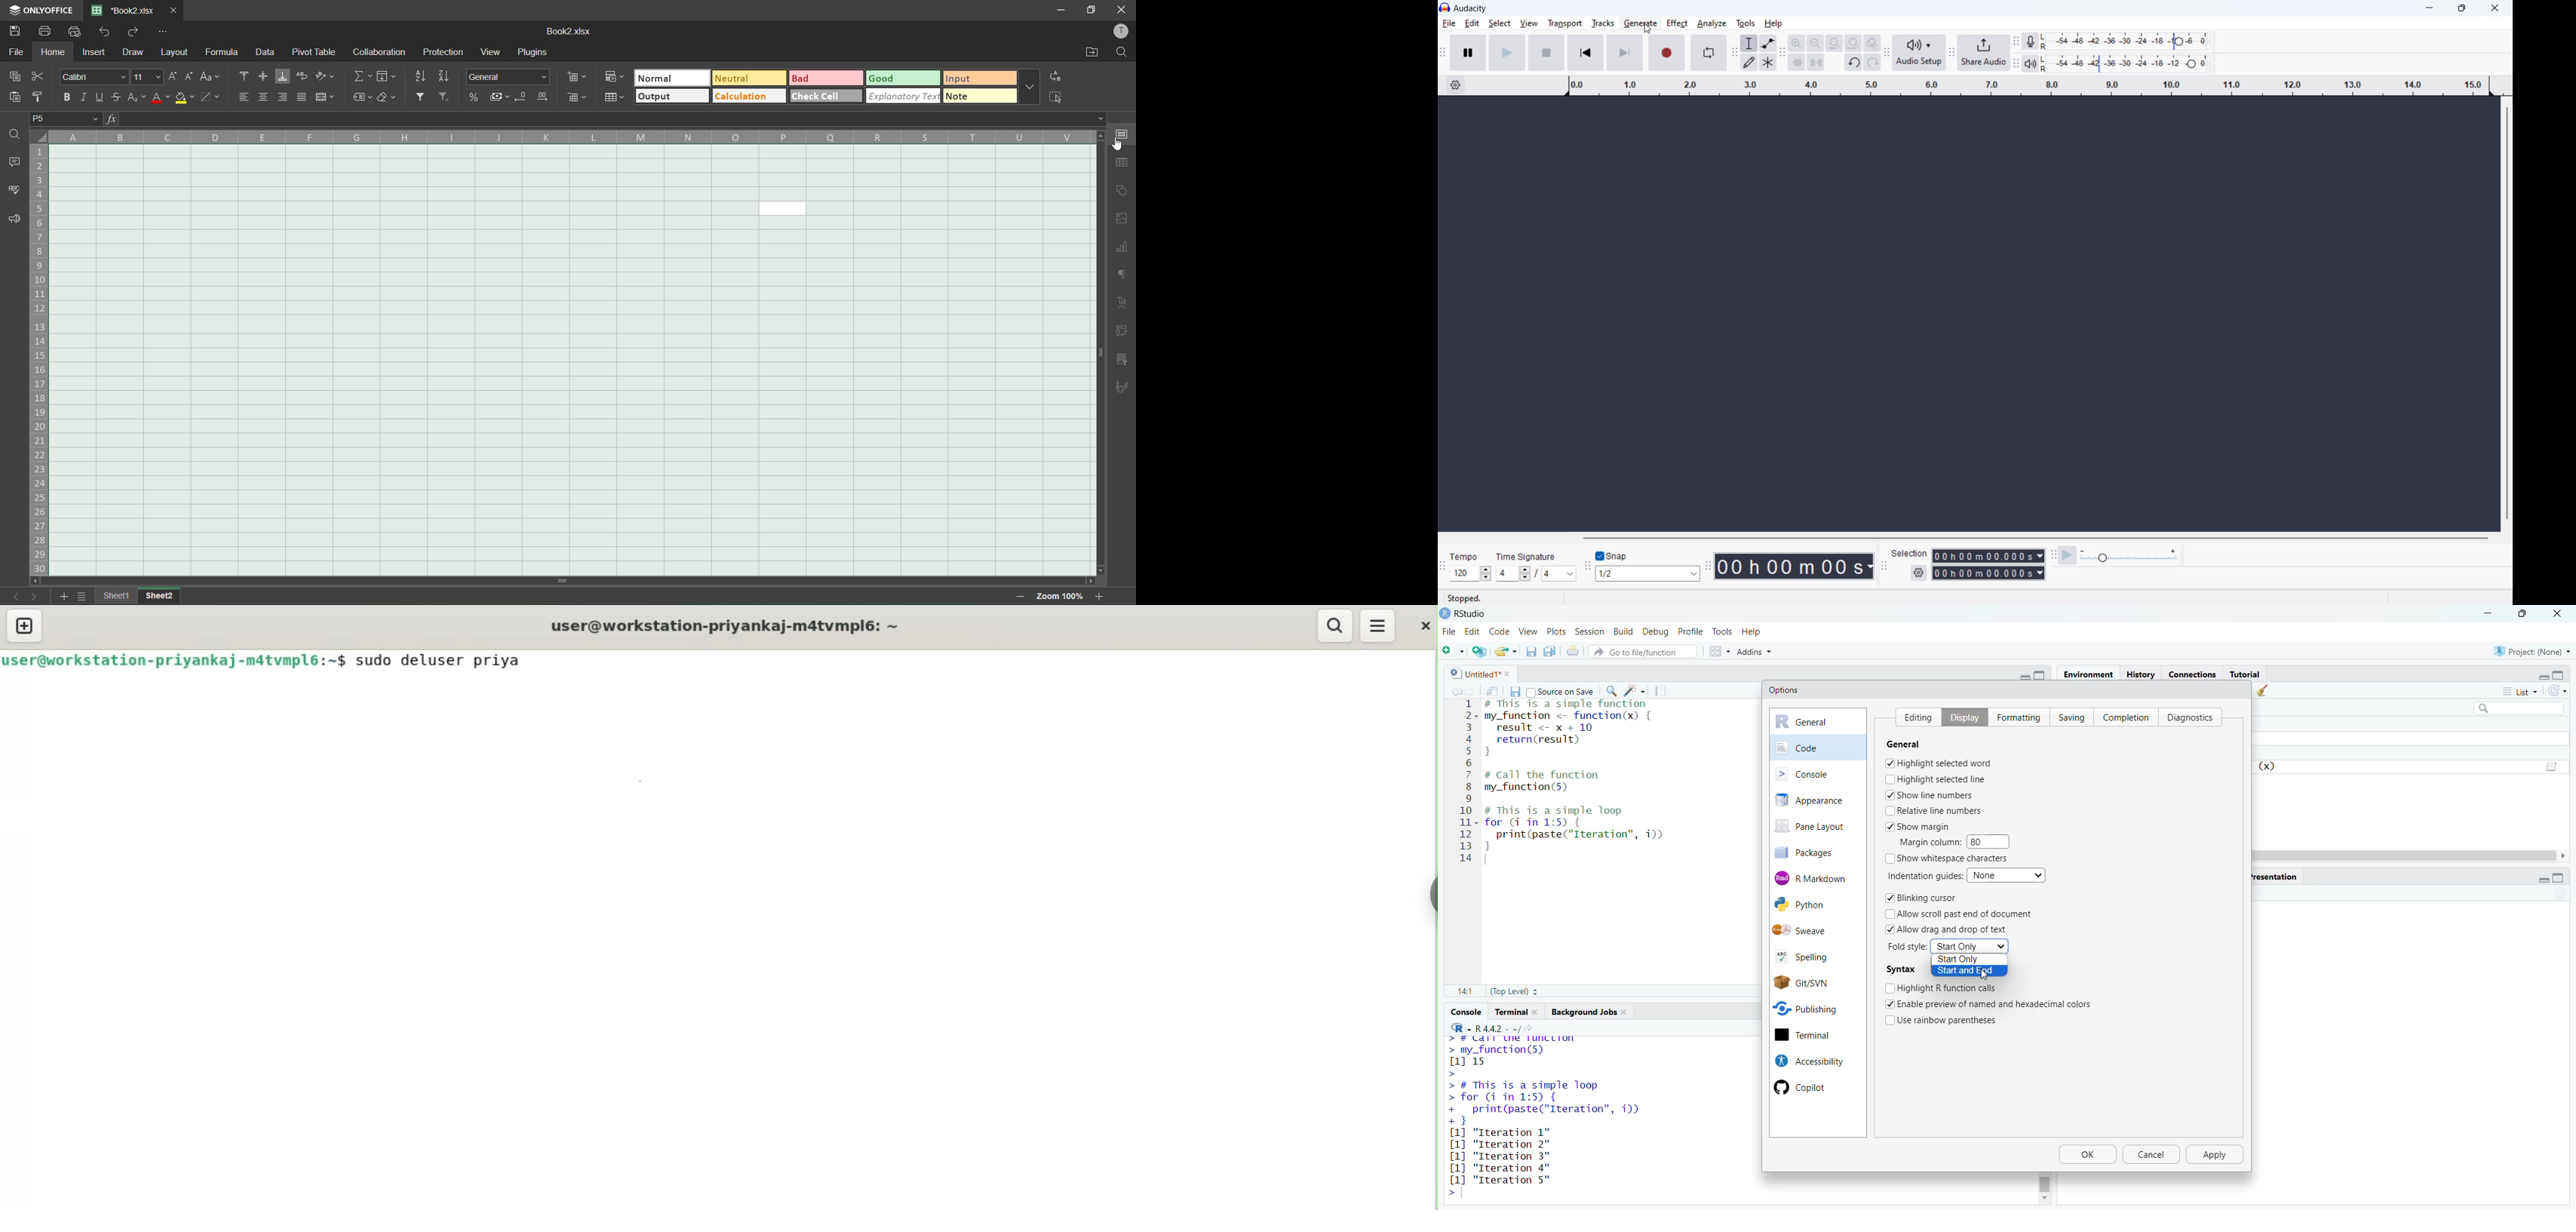 Image resolution: width=2576 pixels, height=1232 pixels. I want to click on code, so click(1499, 630).